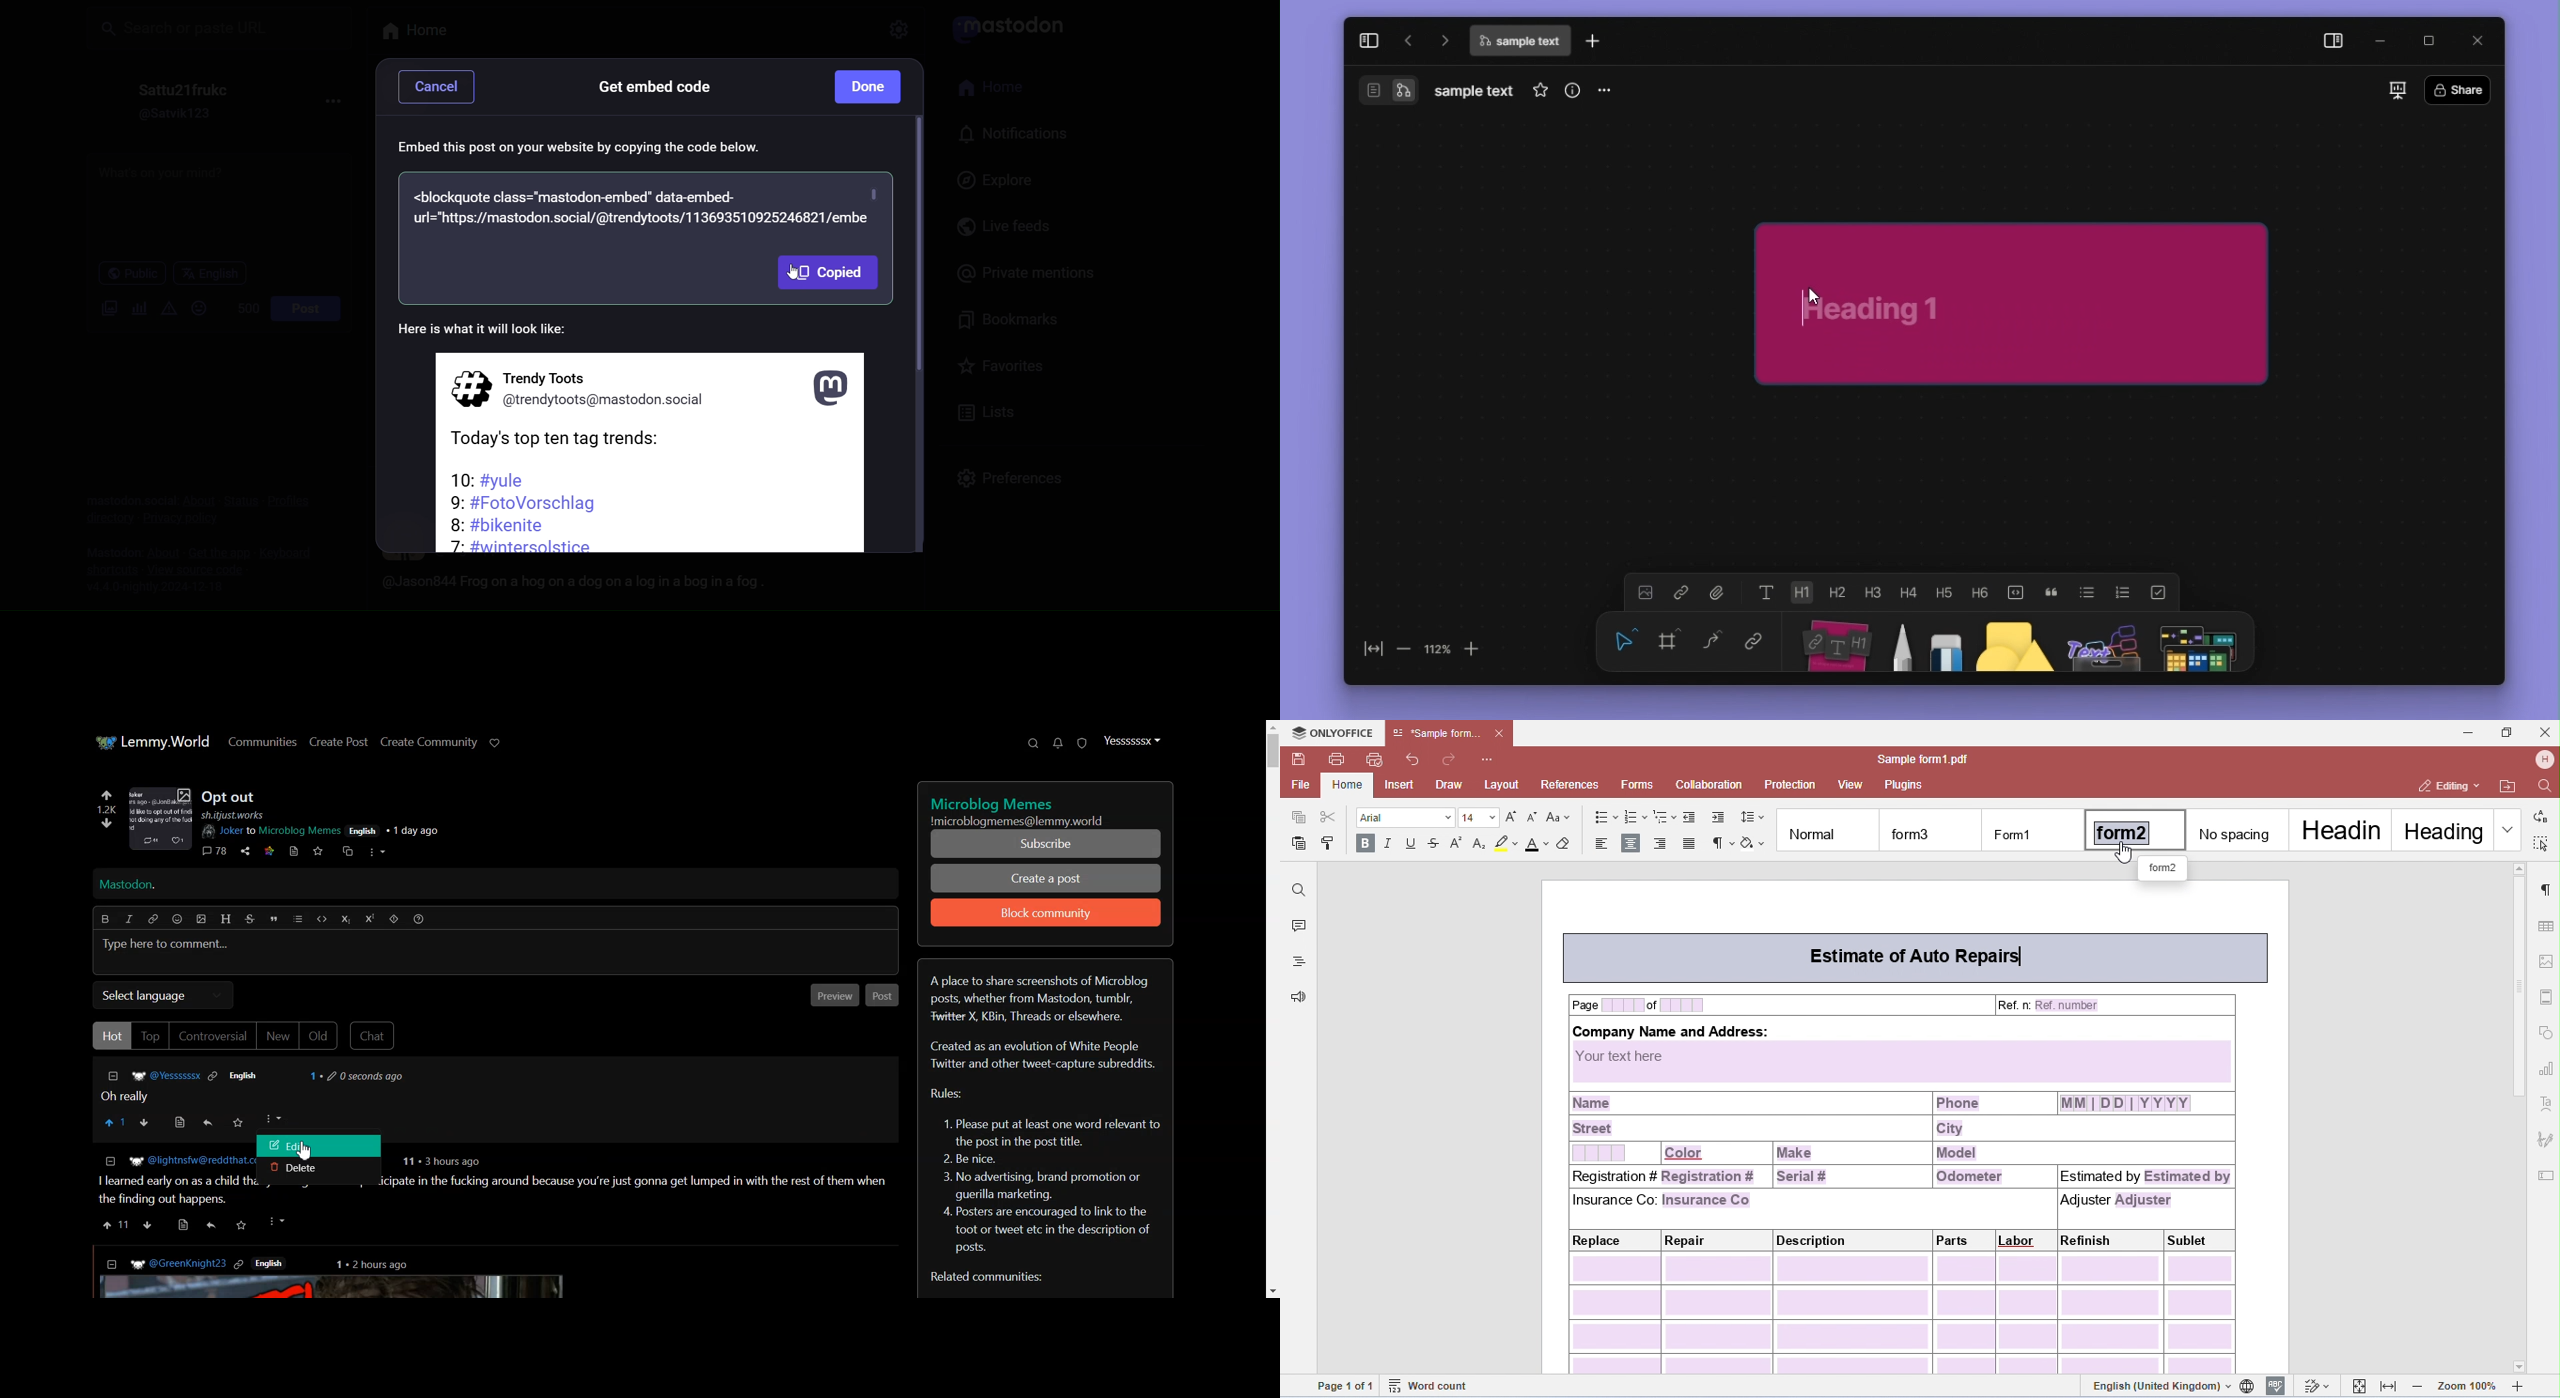 This screenshot has width=2576, height=1400. Describe the element at coordinates (497, 332) in the screenshot. I see `preview text` at that location.